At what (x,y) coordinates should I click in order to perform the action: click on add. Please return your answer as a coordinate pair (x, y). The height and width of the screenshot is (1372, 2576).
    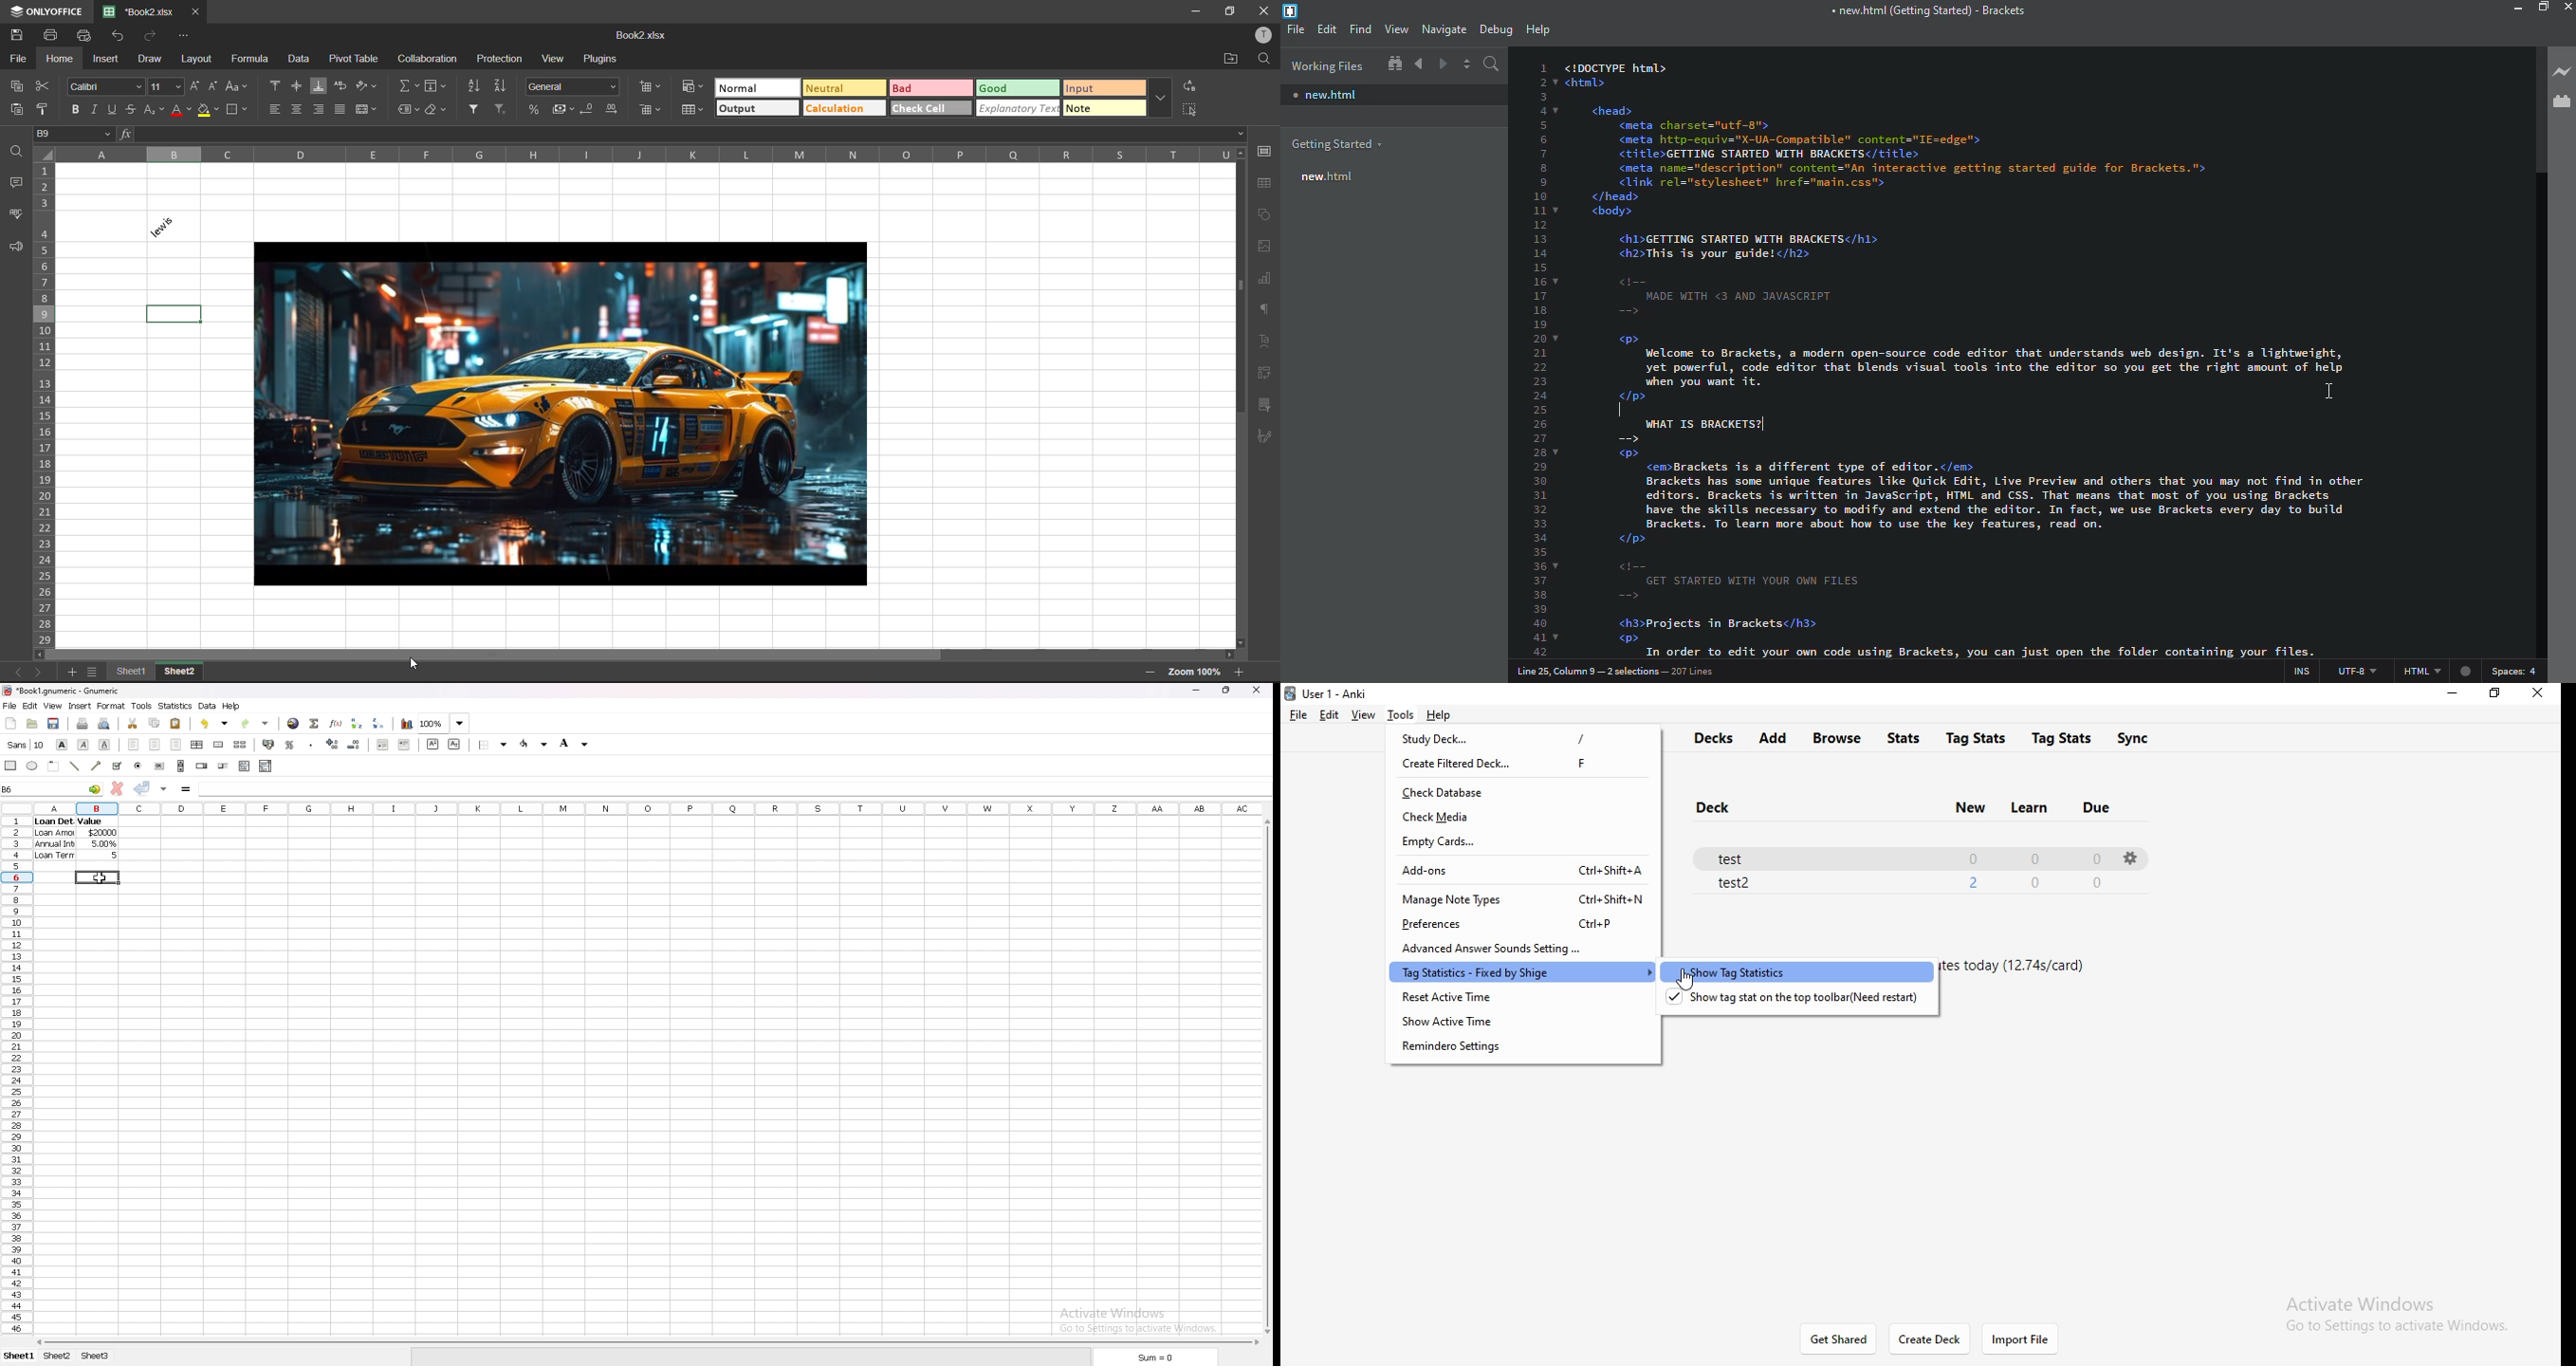
    Looking at the image, I should click on (1779, 737).